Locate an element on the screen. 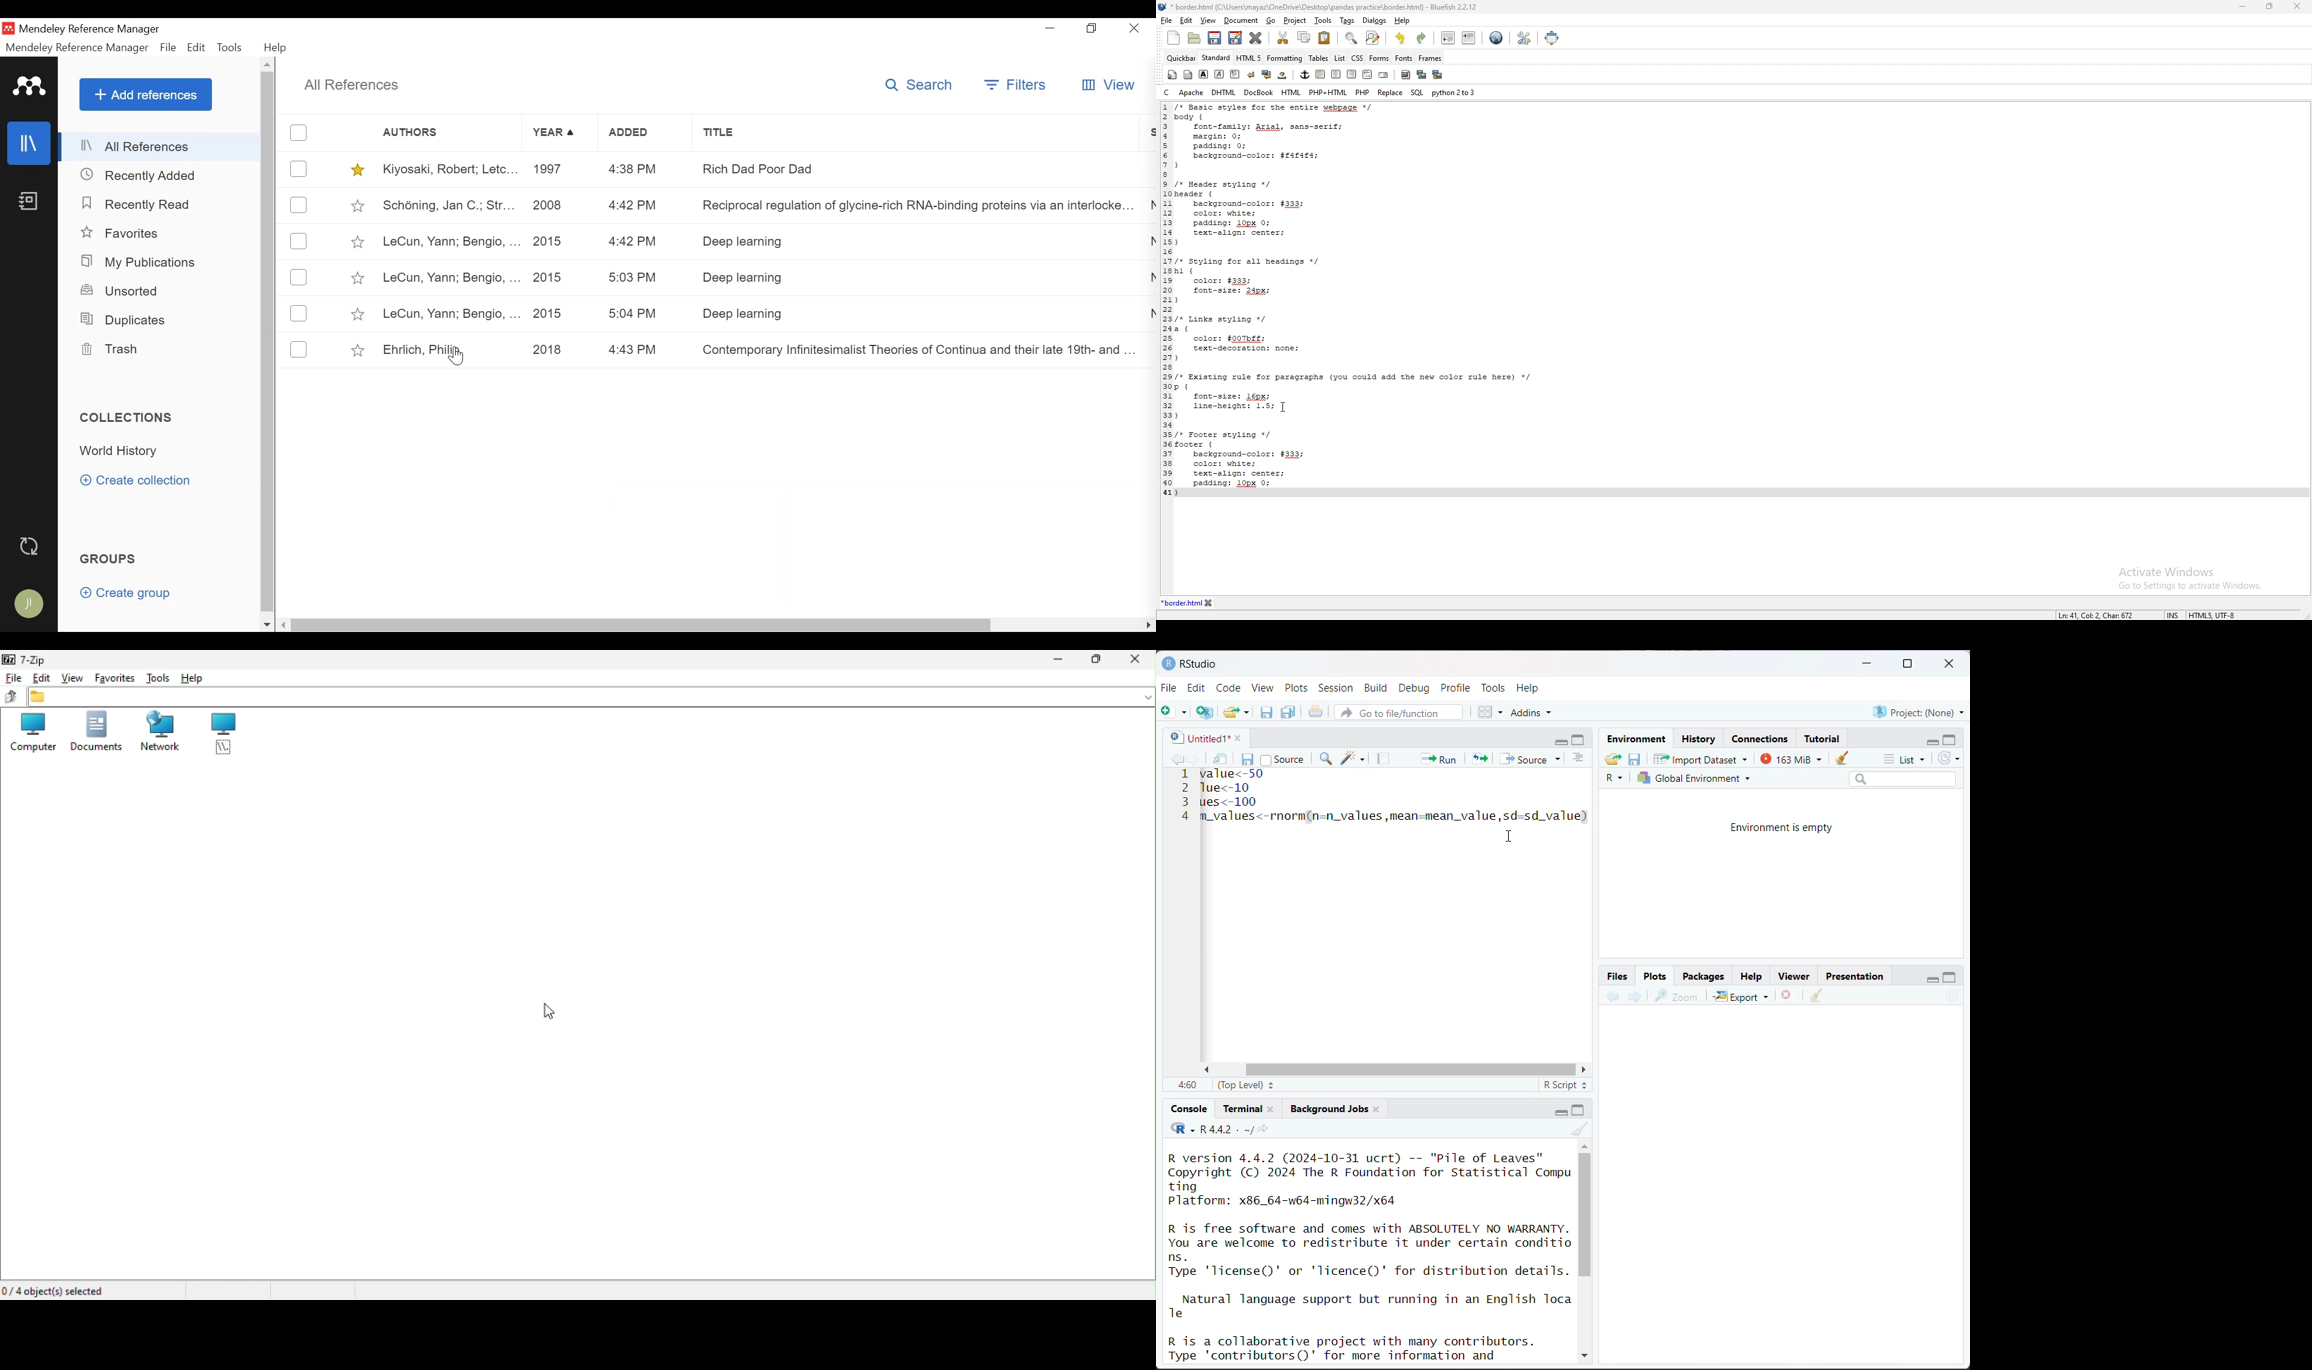 Image resolution: width=2324 pixels, height=1372 pixels. list is located at coordinates (1907, 760).